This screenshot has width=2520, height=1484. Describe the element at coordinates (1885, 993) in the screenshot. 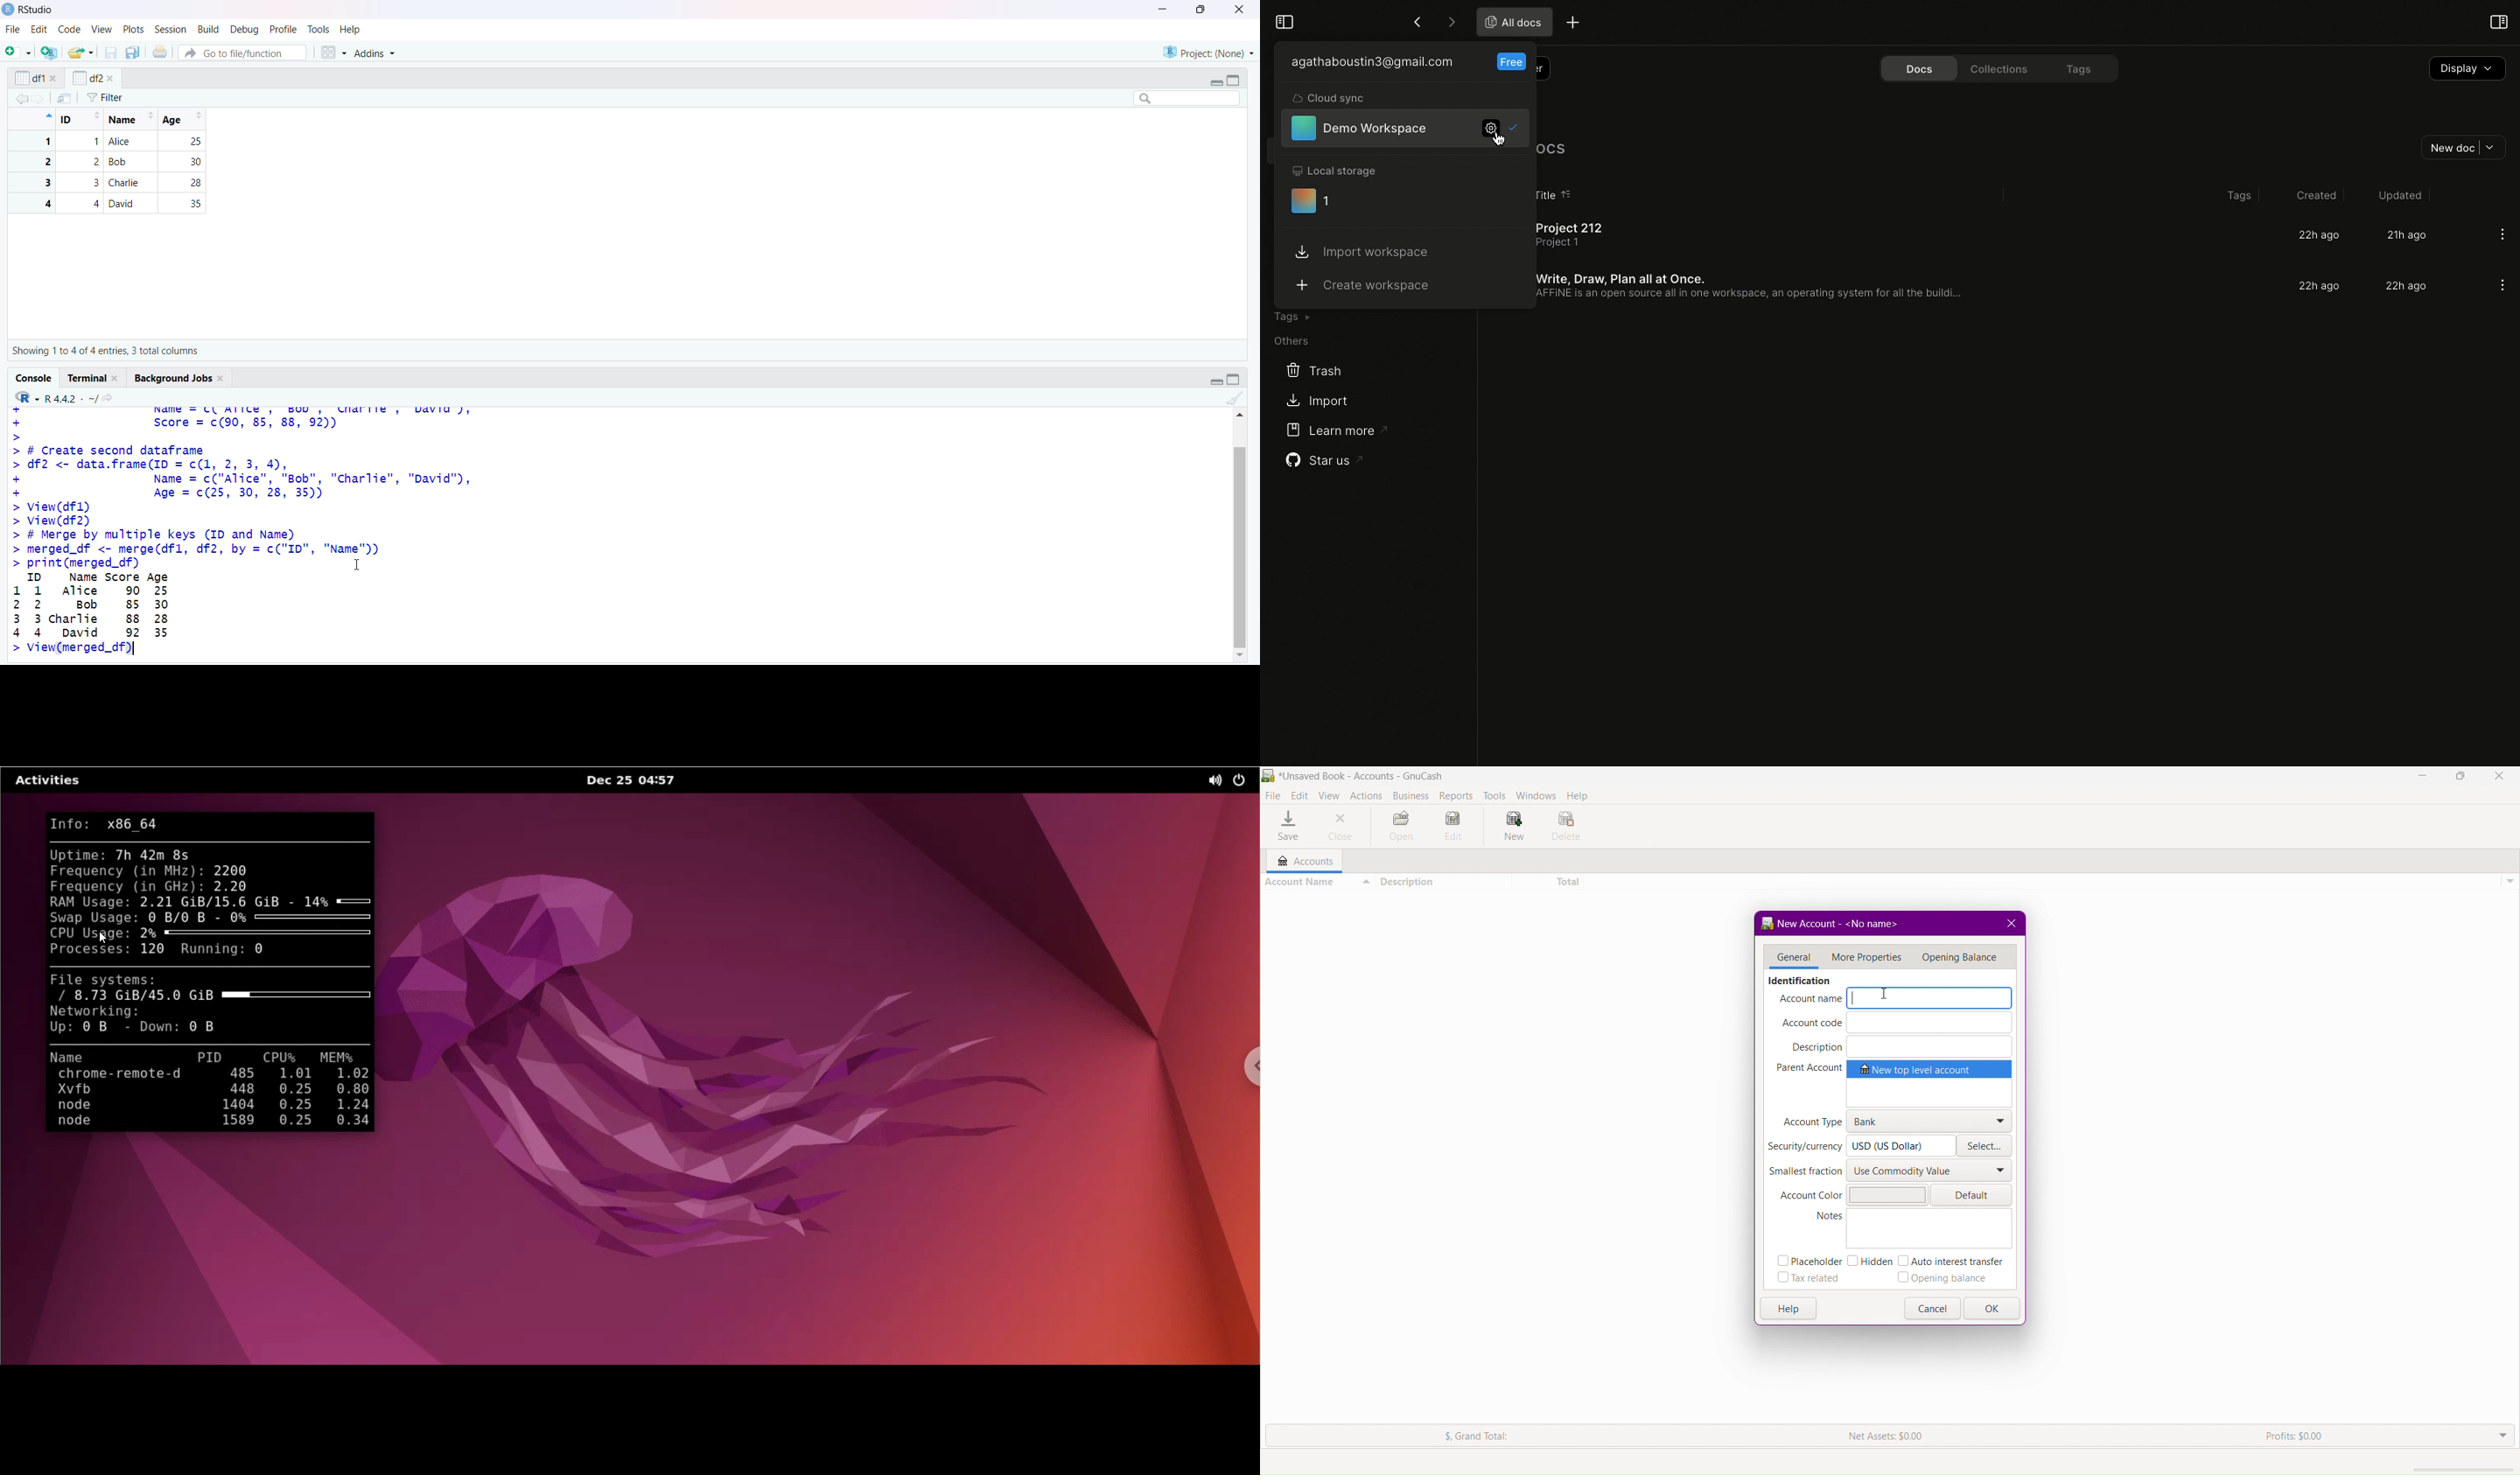

I see `cursor` at that location.